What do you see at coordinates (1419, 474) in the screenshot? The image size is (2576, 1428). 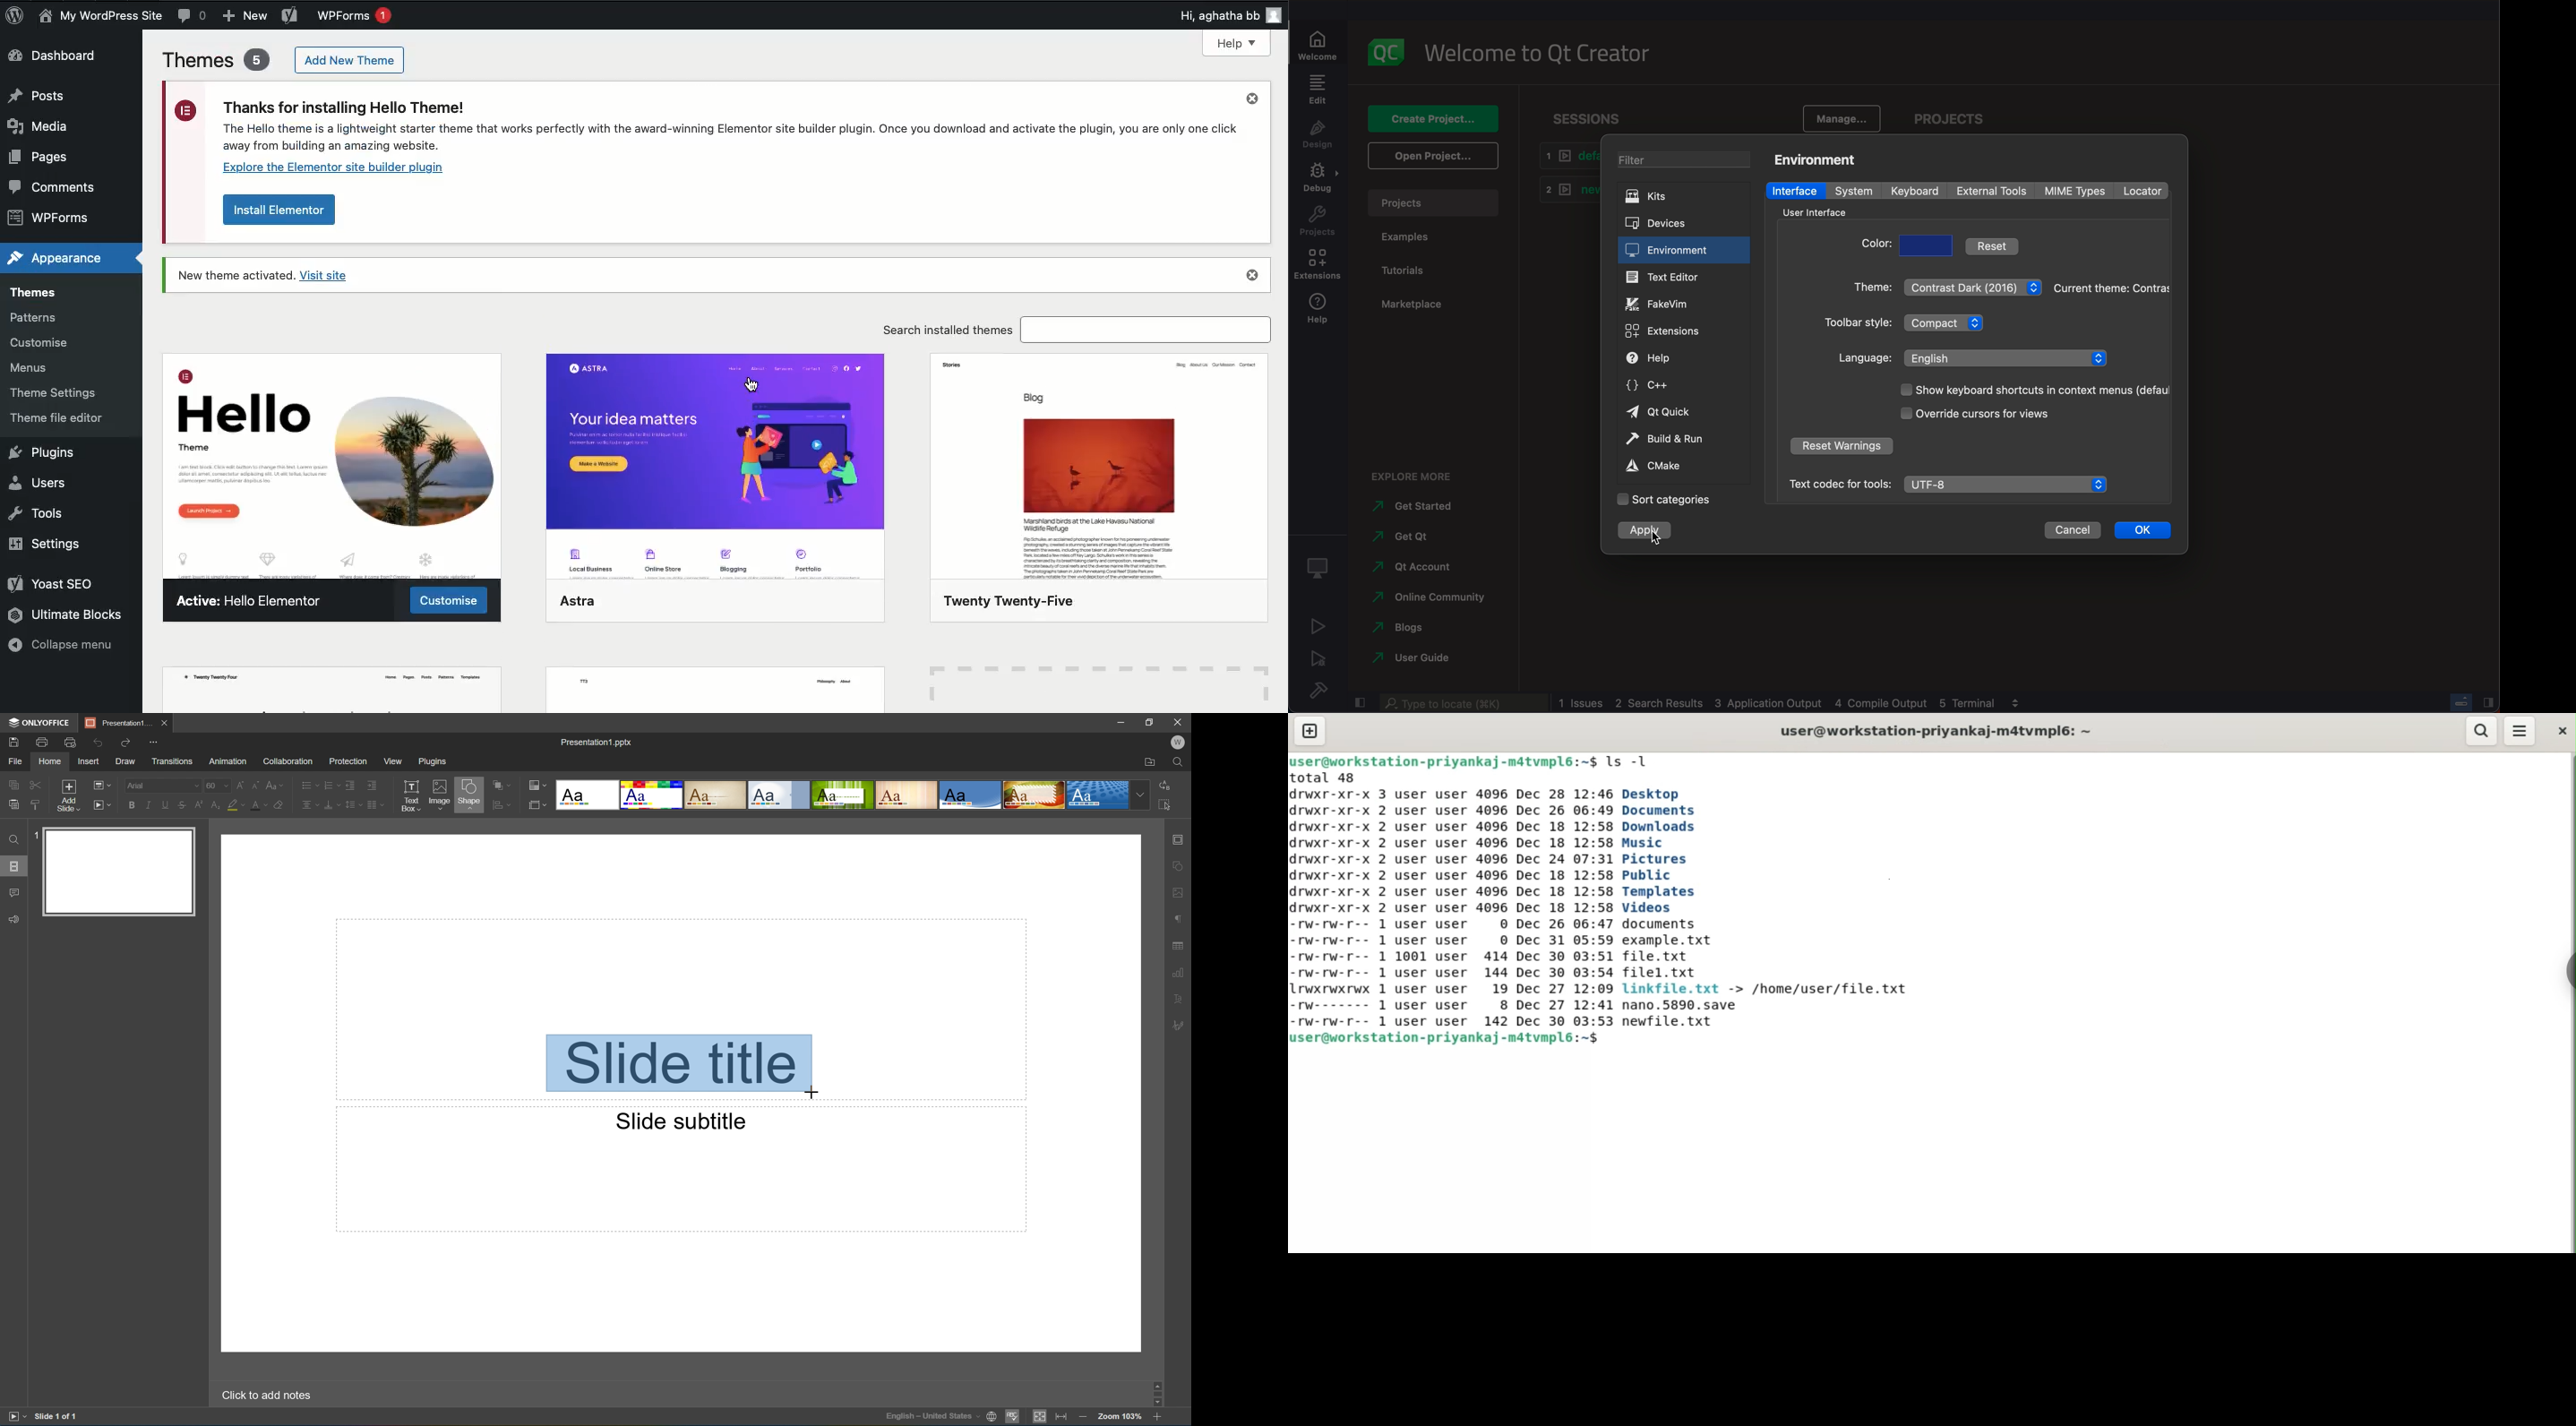 I see `explore more ` at bounding box center [1419, 474].